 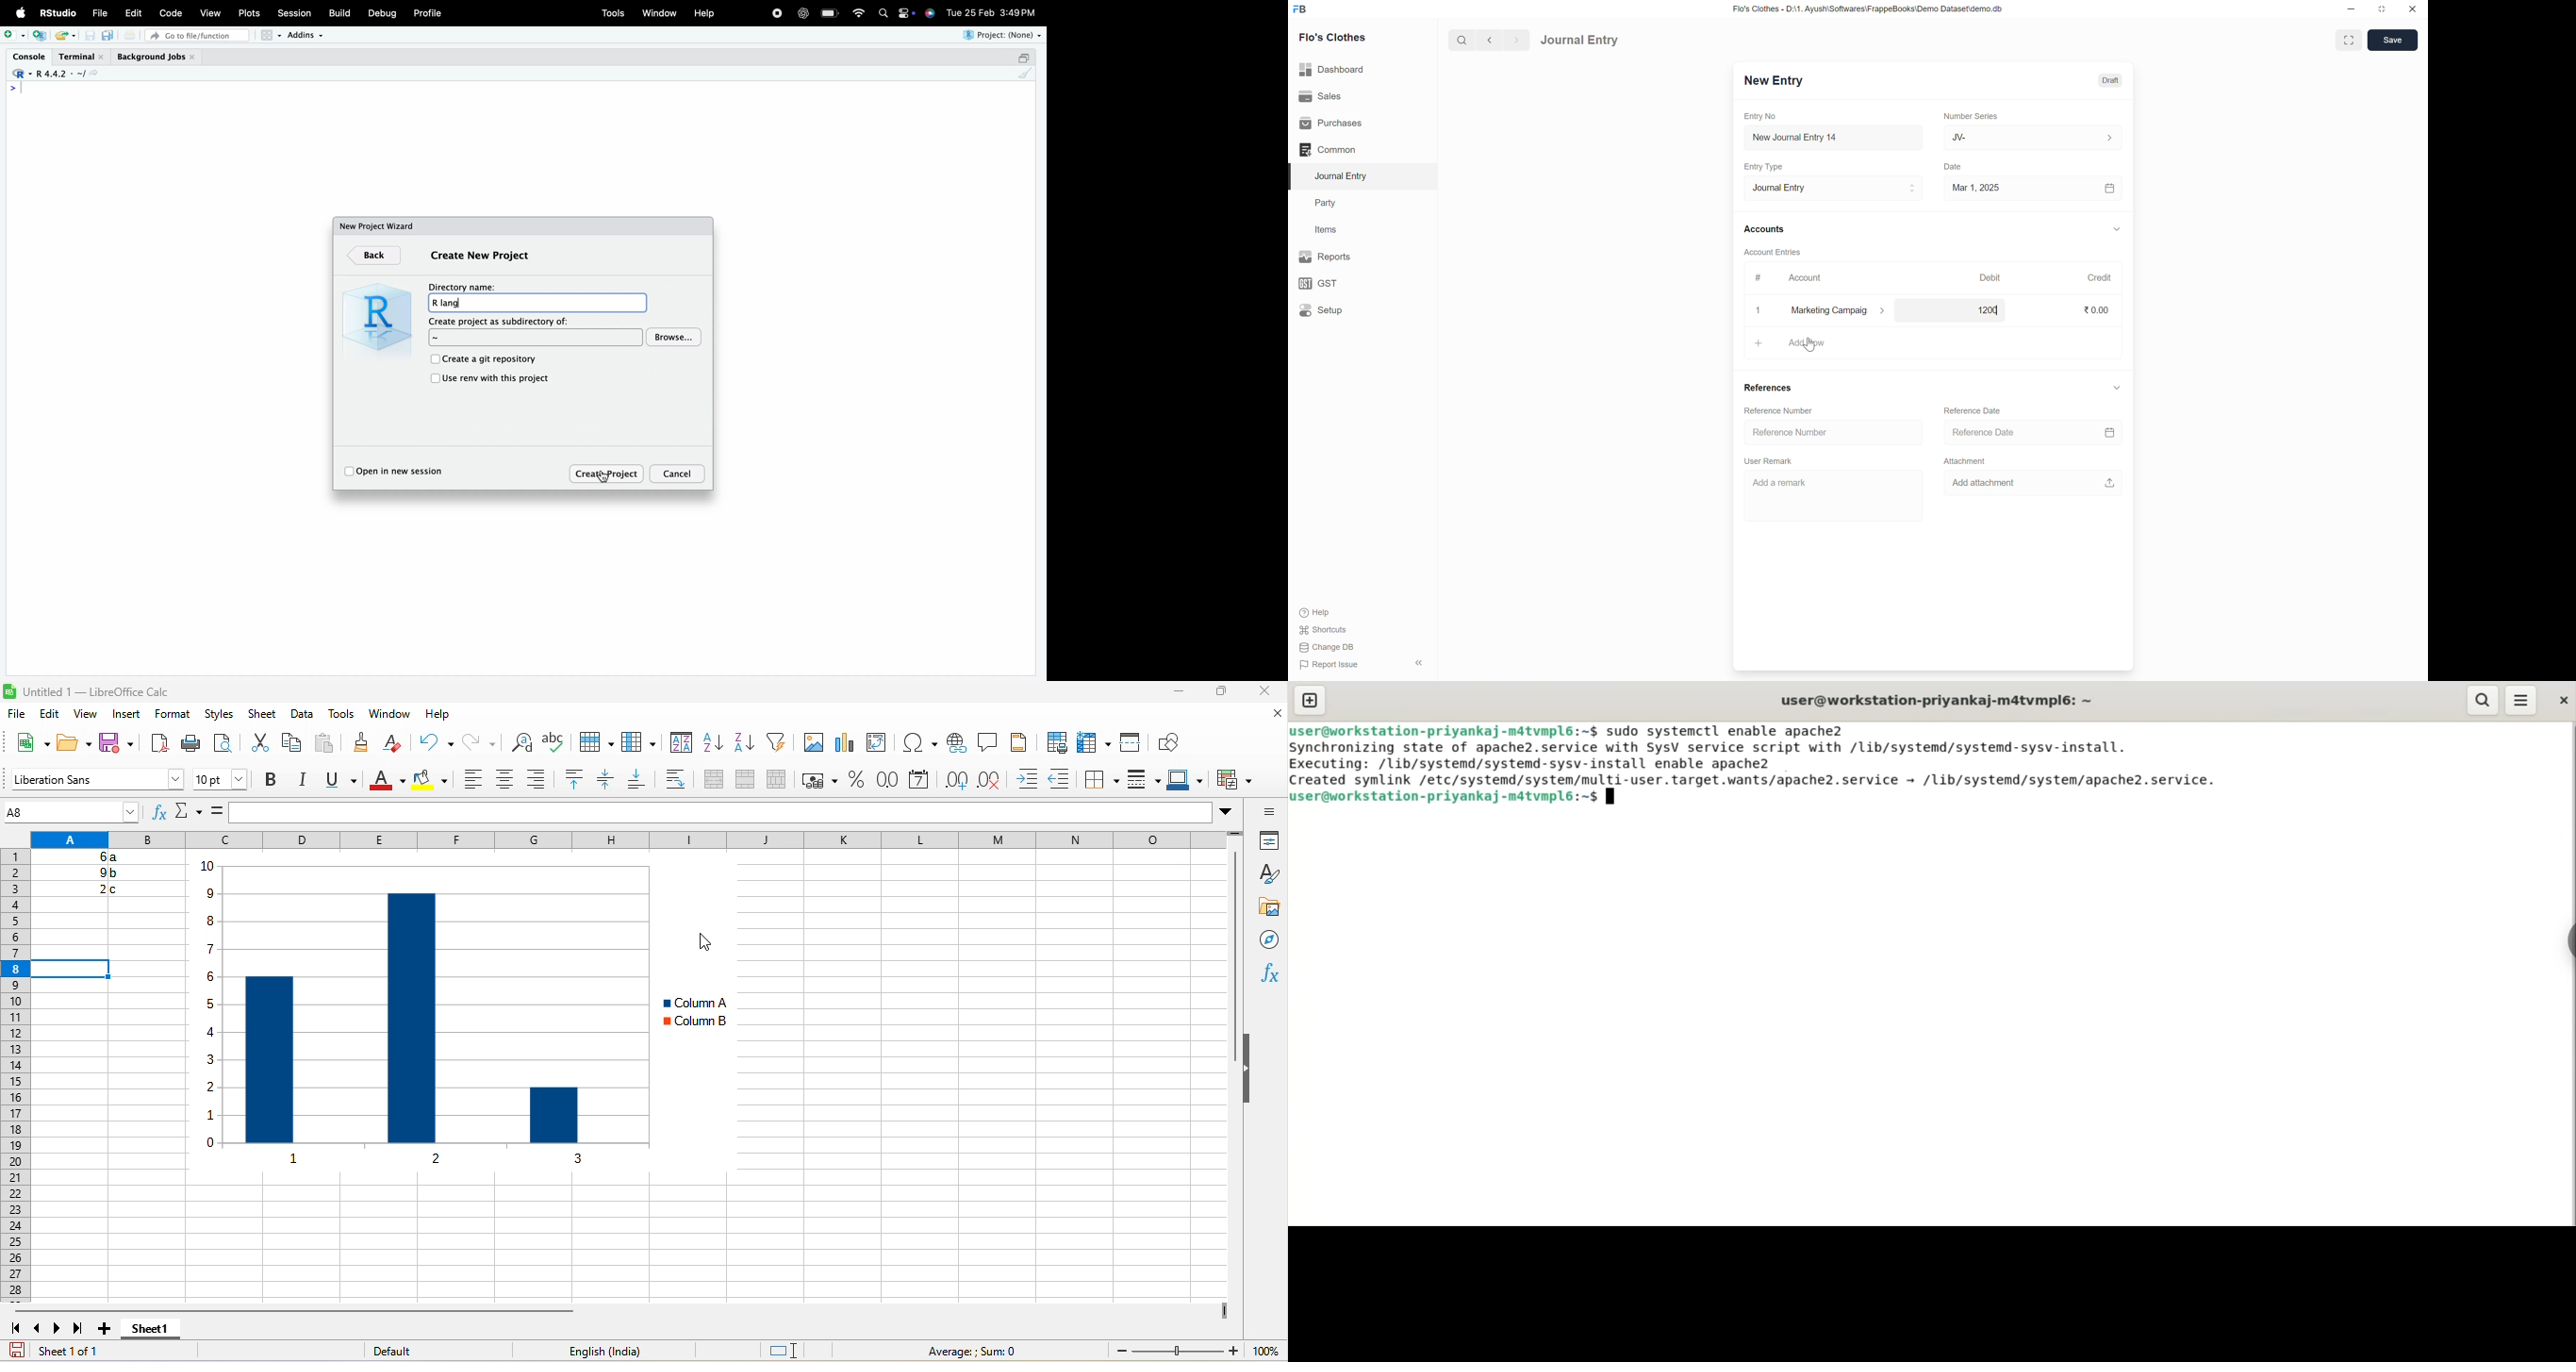 I want to click on bold, so click(x=272, y=780).